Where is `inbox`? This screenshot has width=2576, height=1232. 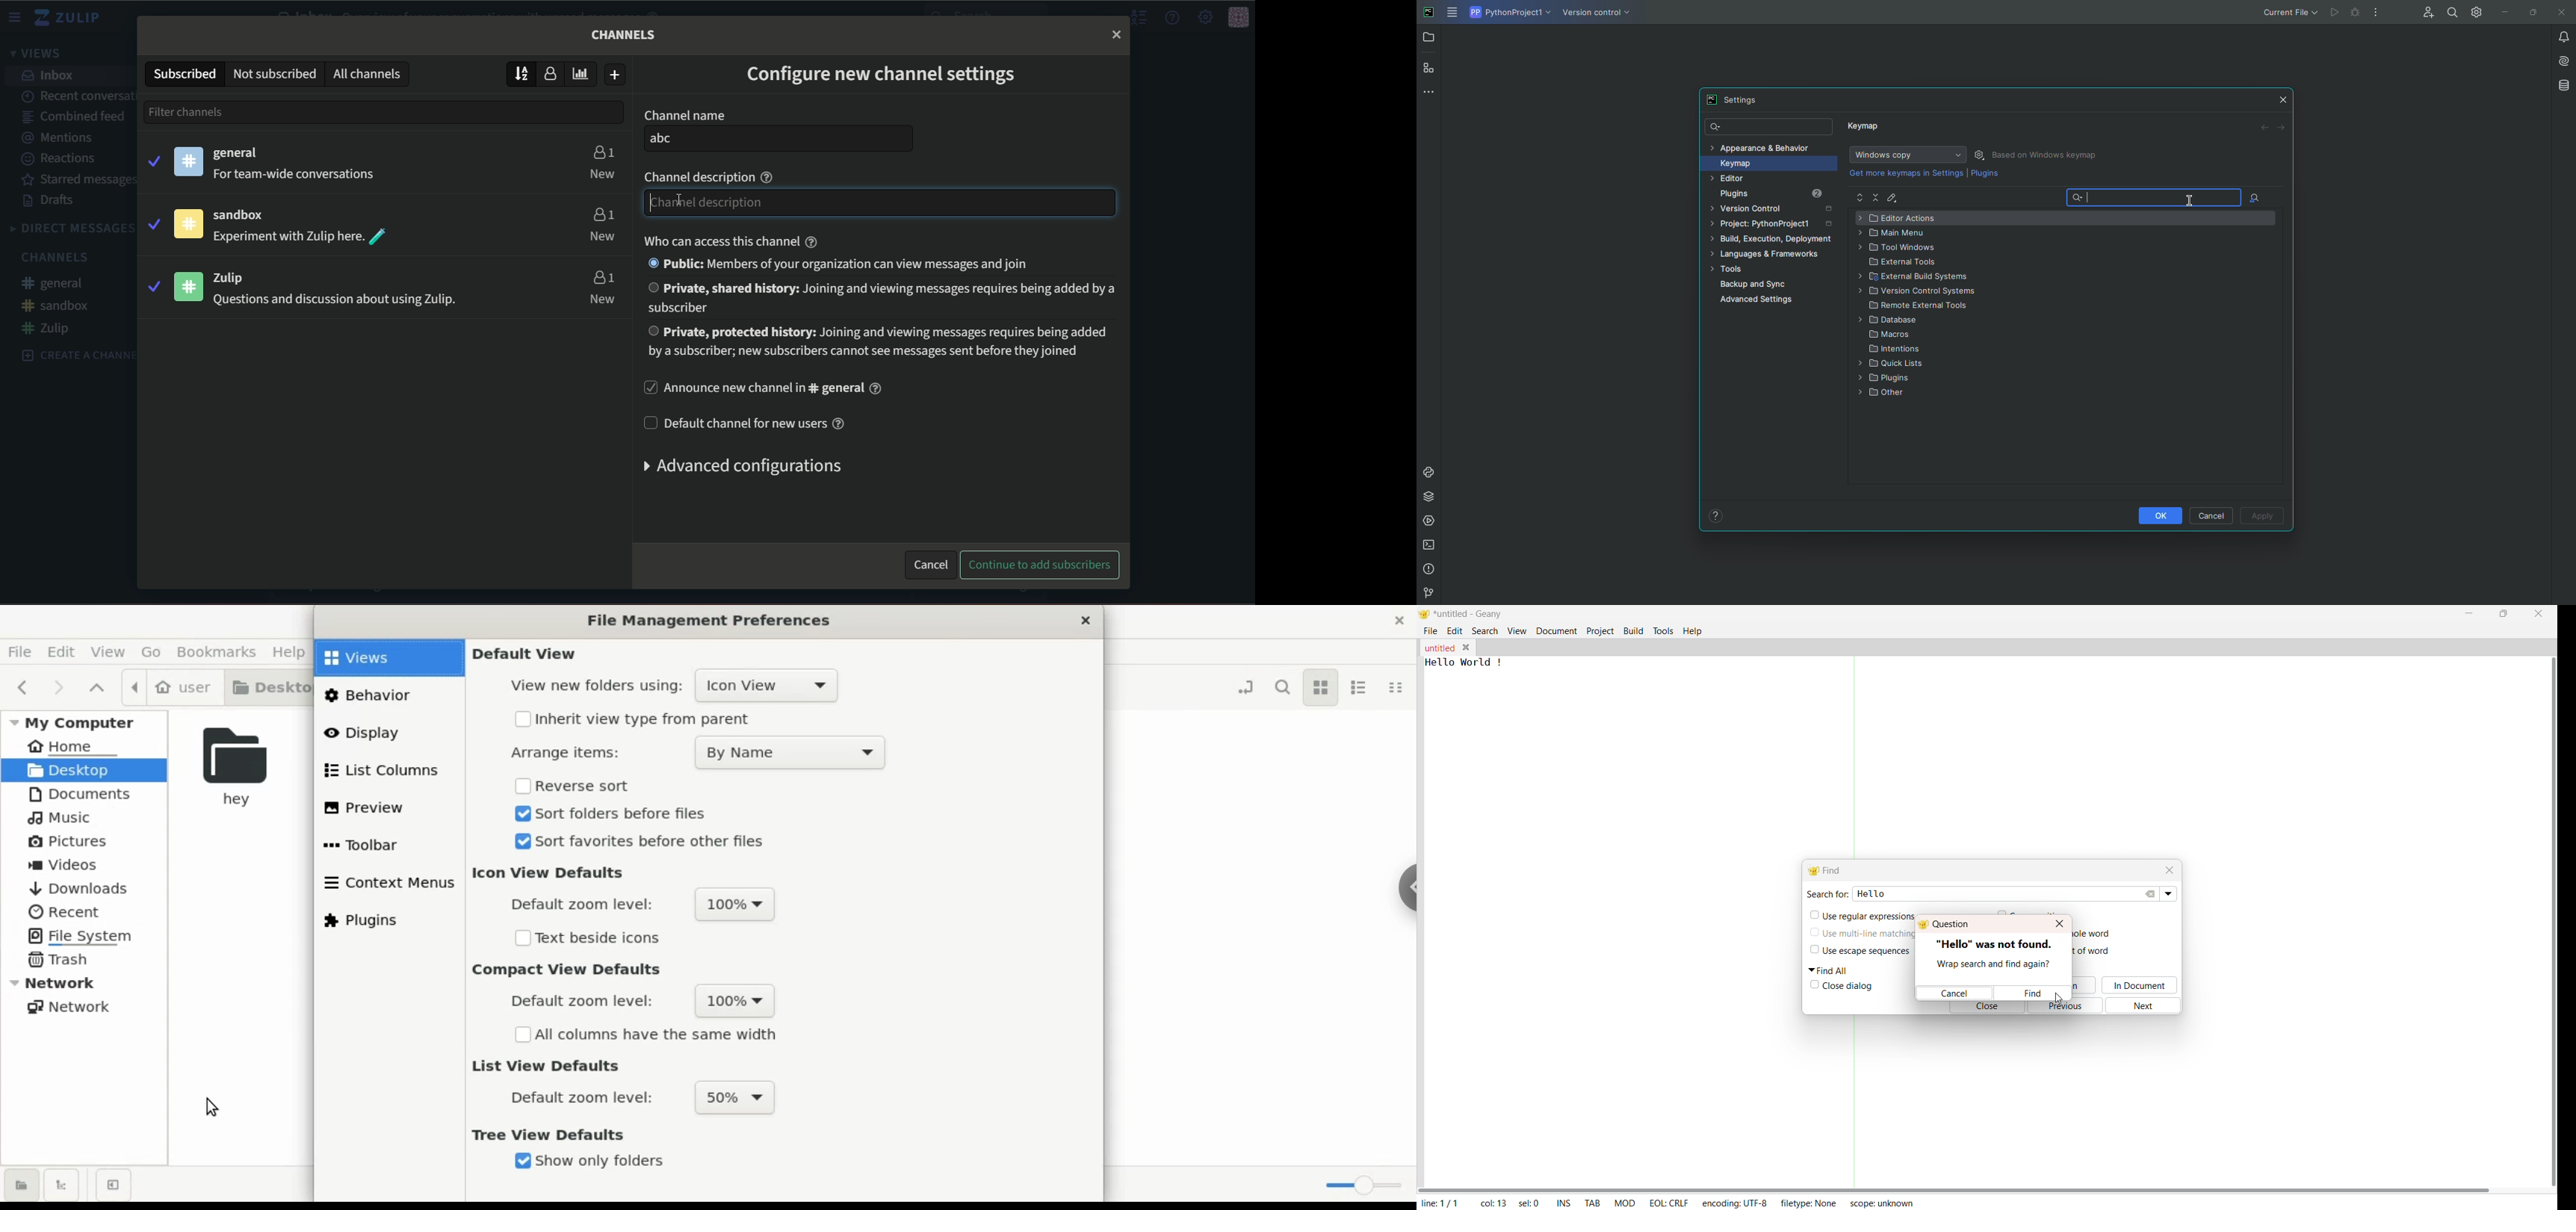 inbox is located at coordinates (50, 75).